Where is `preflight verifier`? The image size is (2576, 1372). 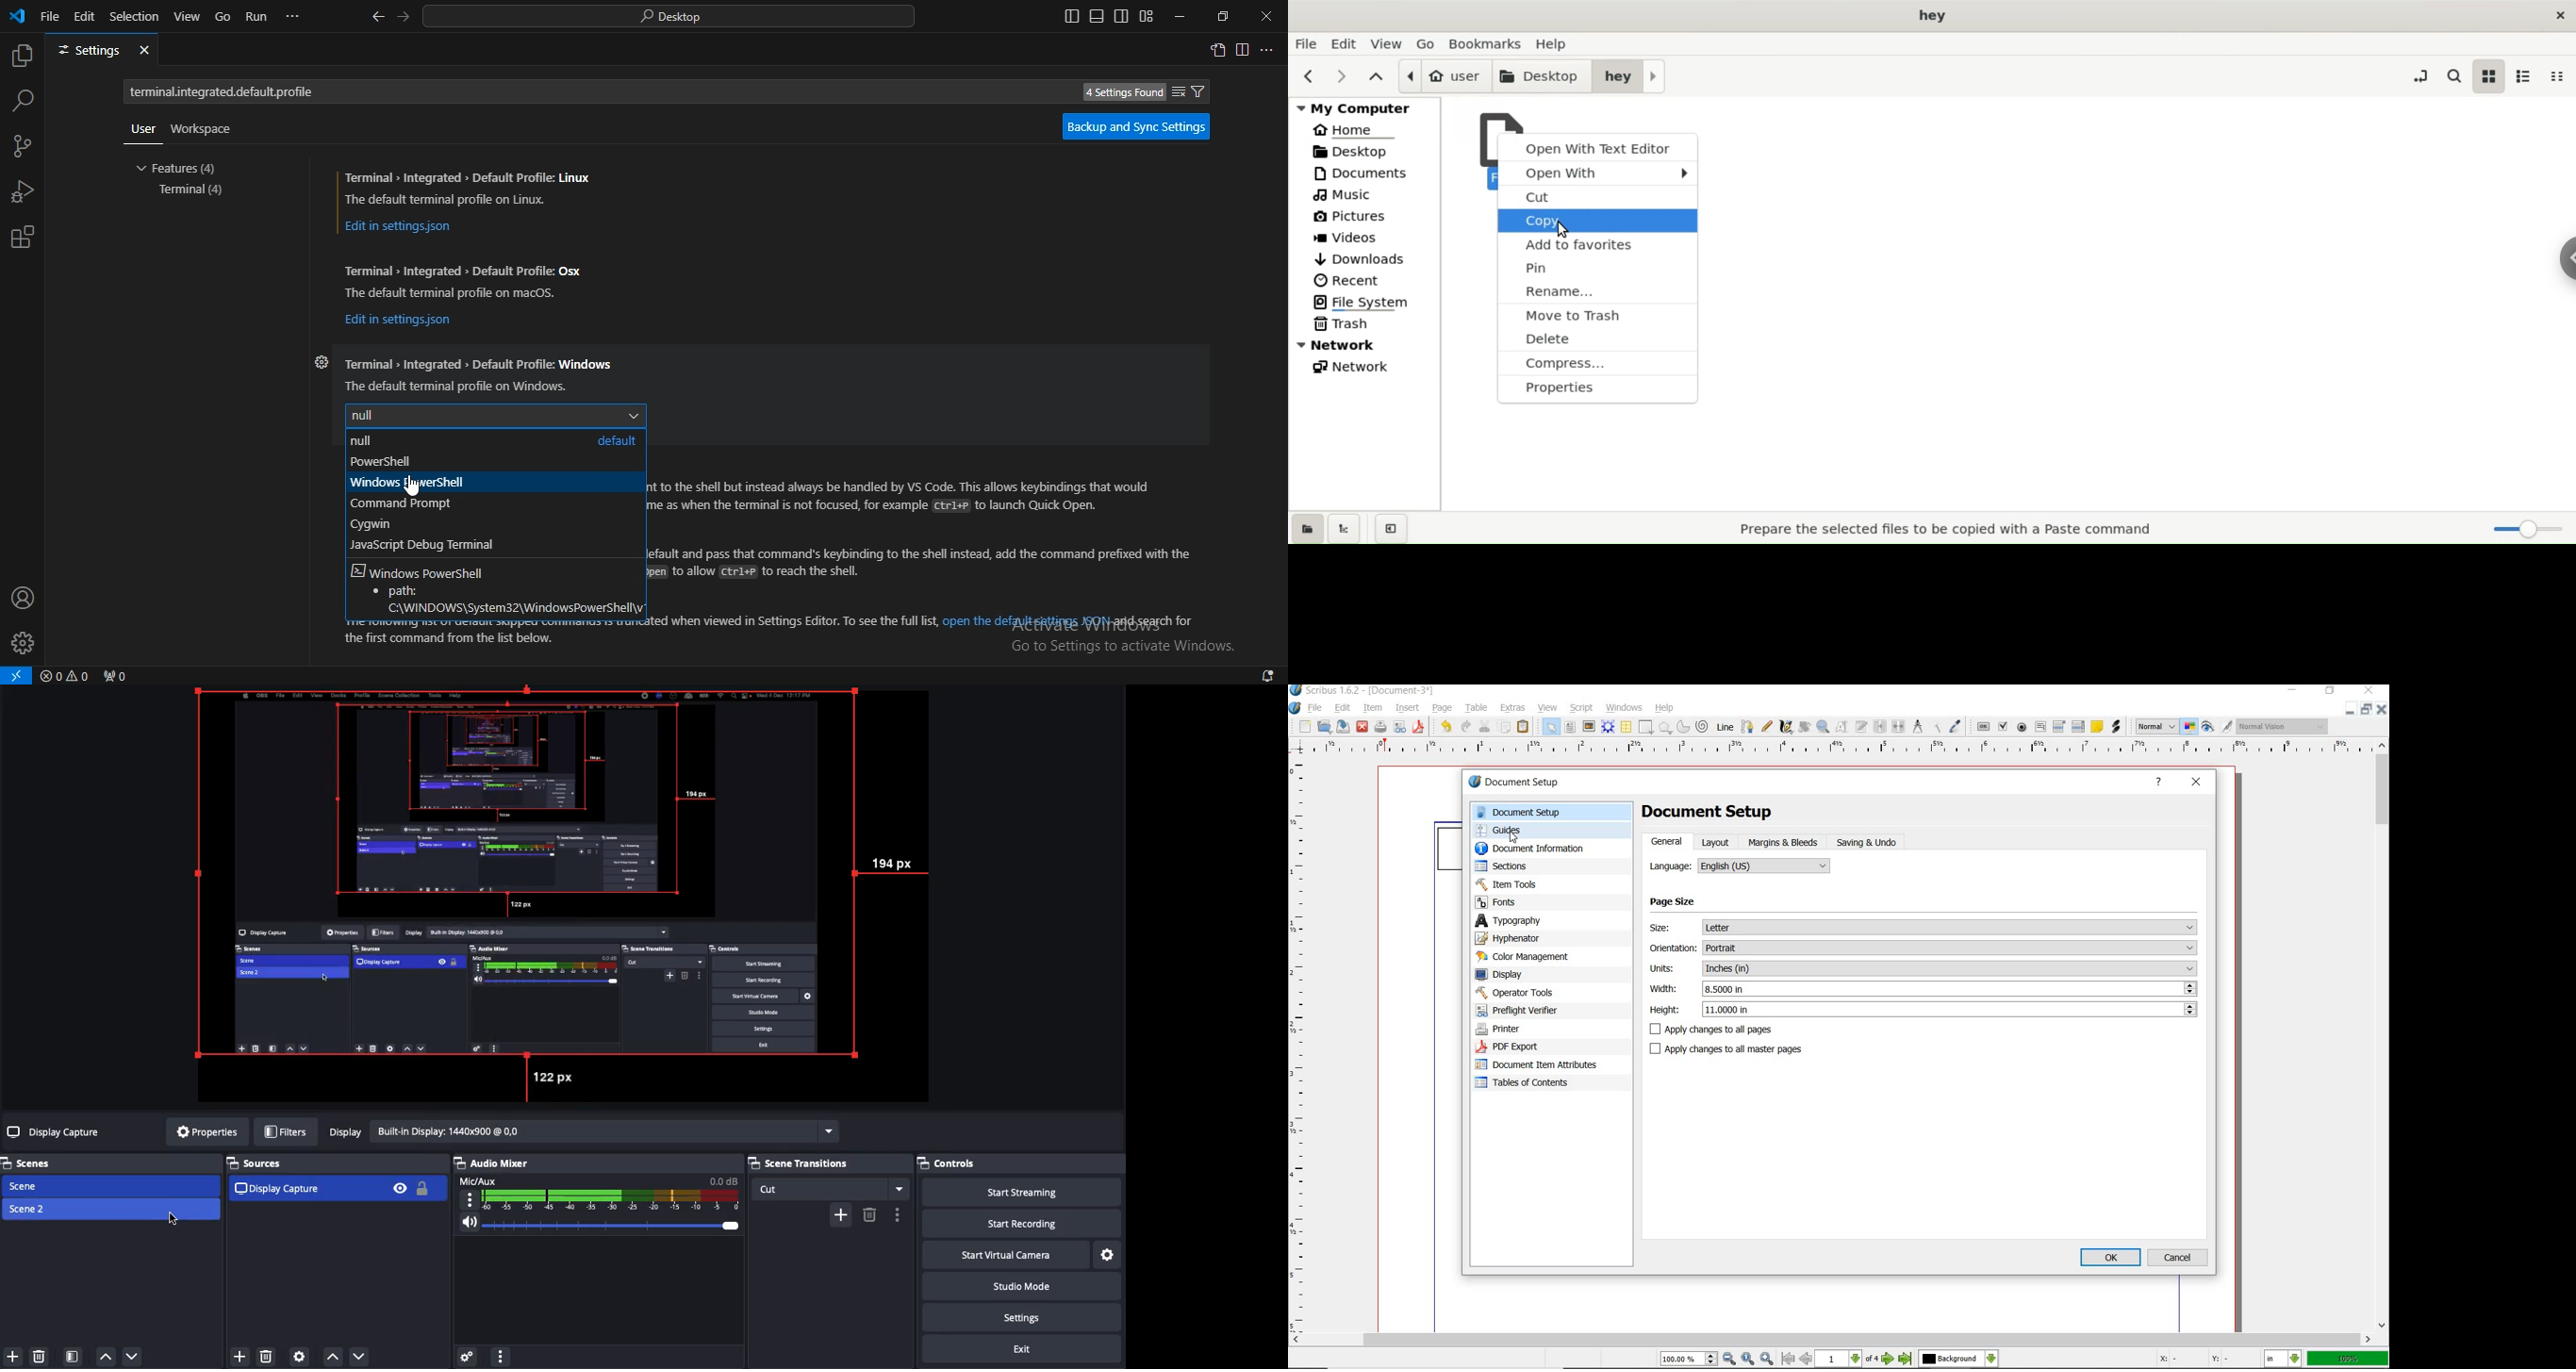 preflight verifier is located at coordinates (1400, 728).